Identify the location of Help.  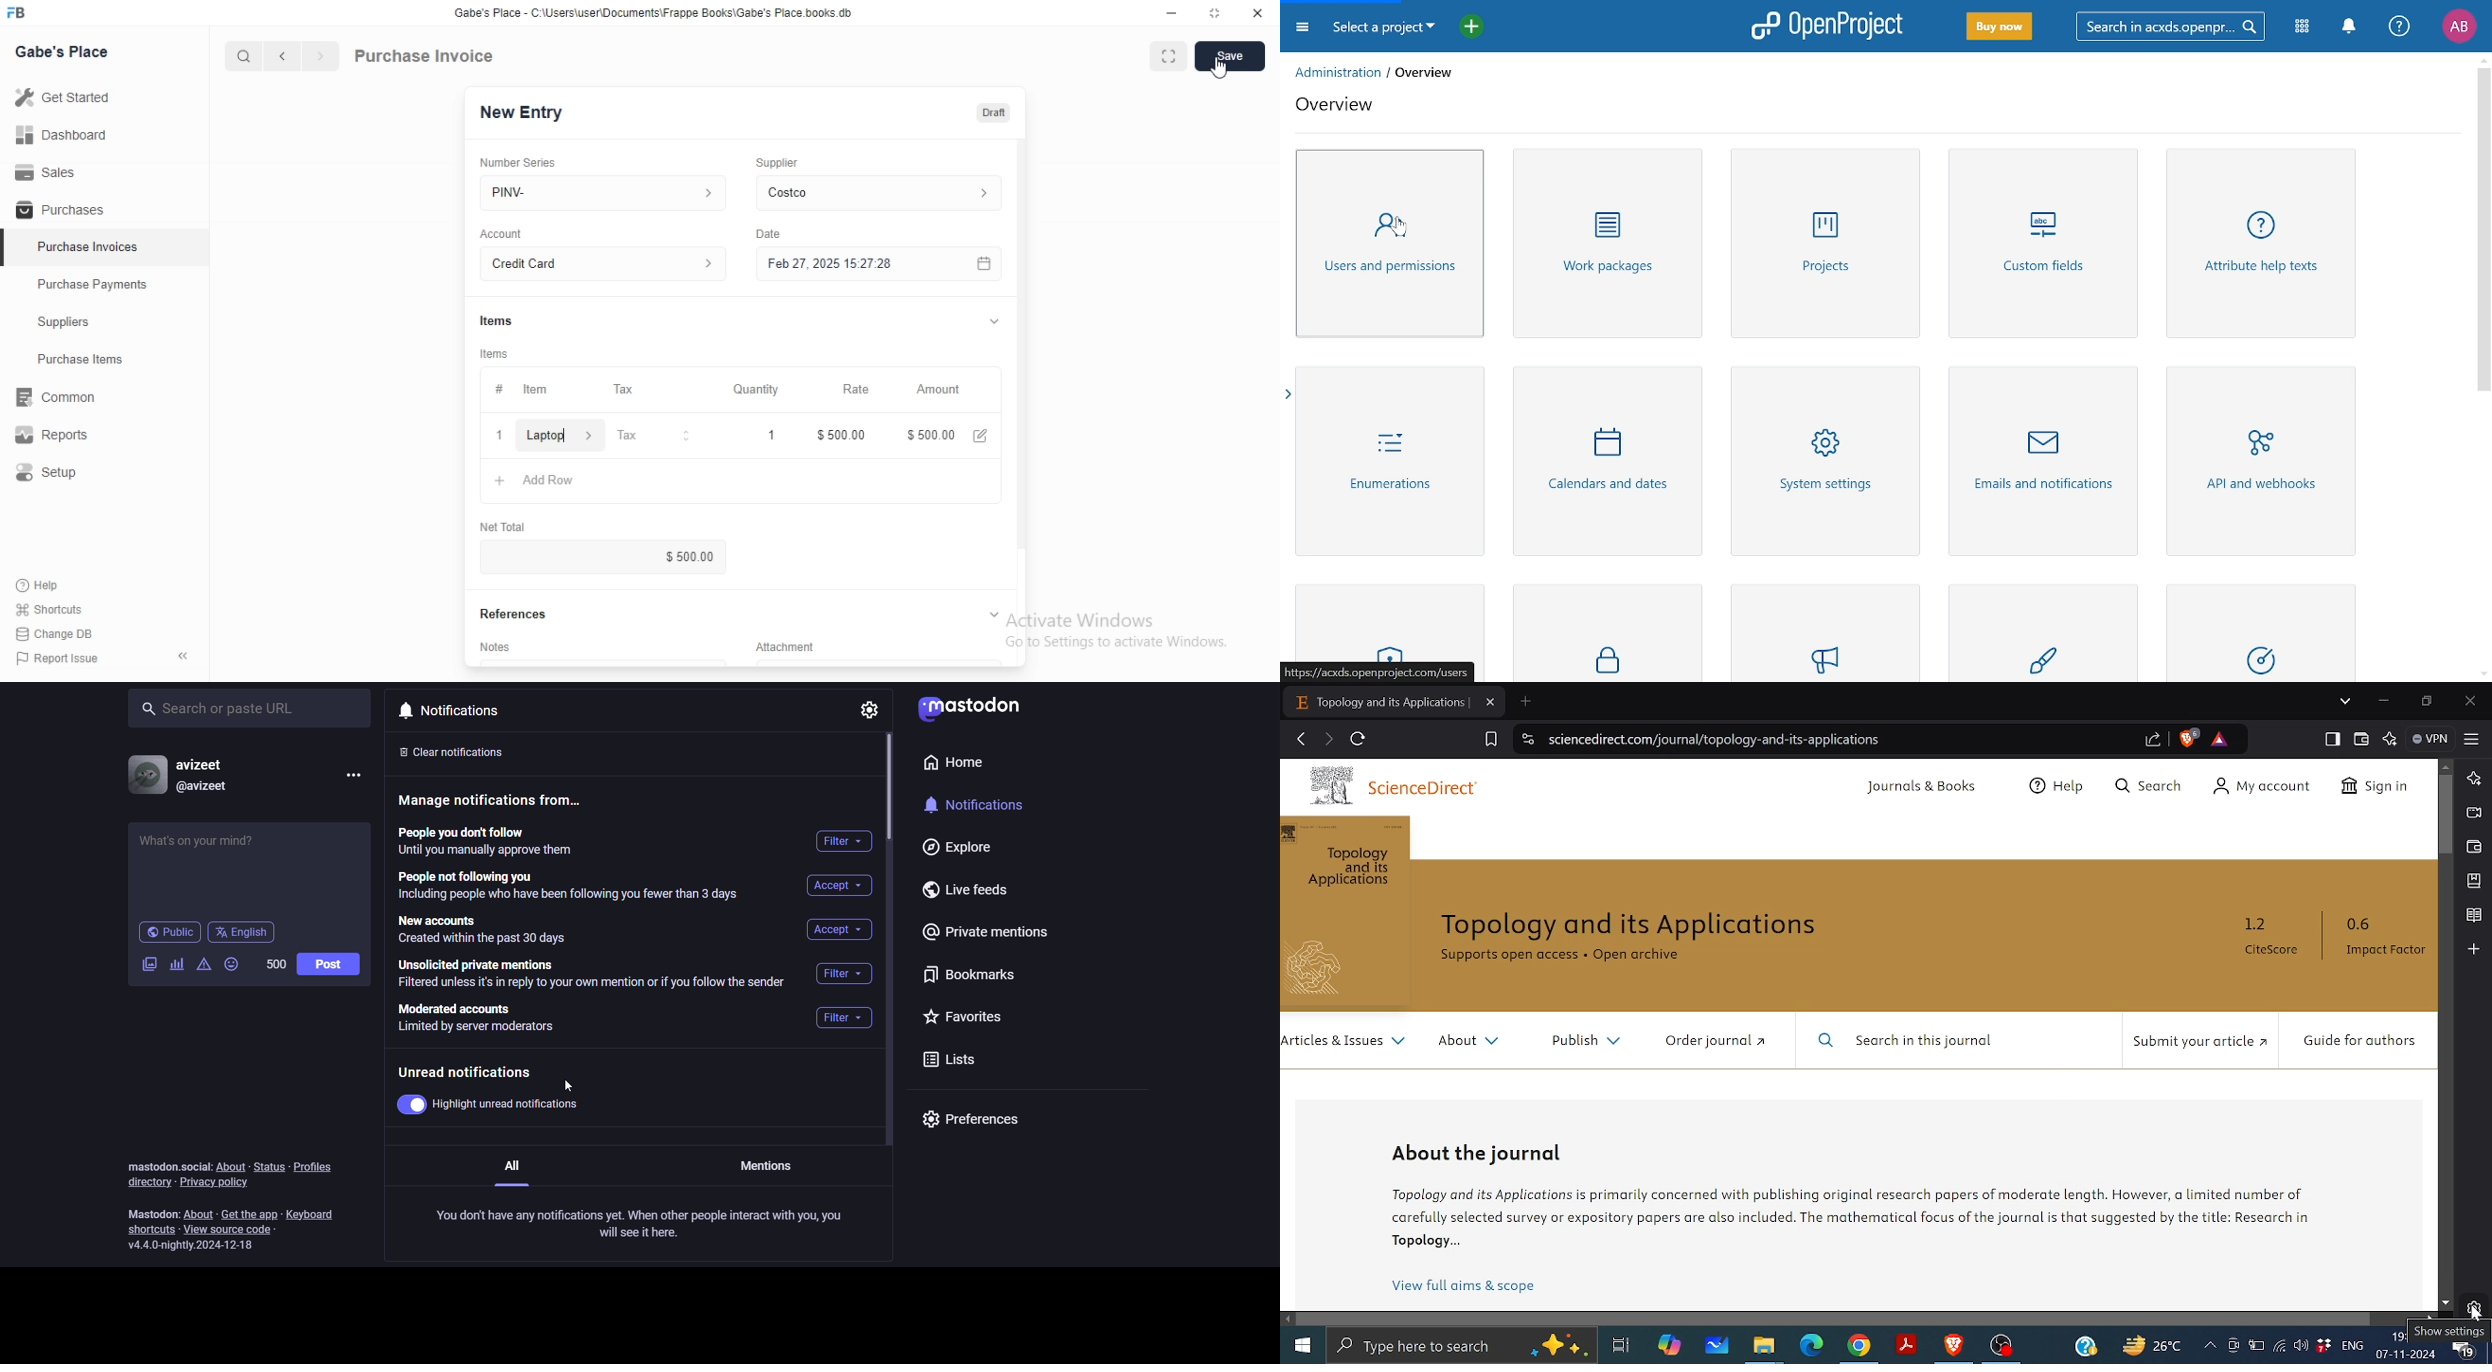
(49, 586).